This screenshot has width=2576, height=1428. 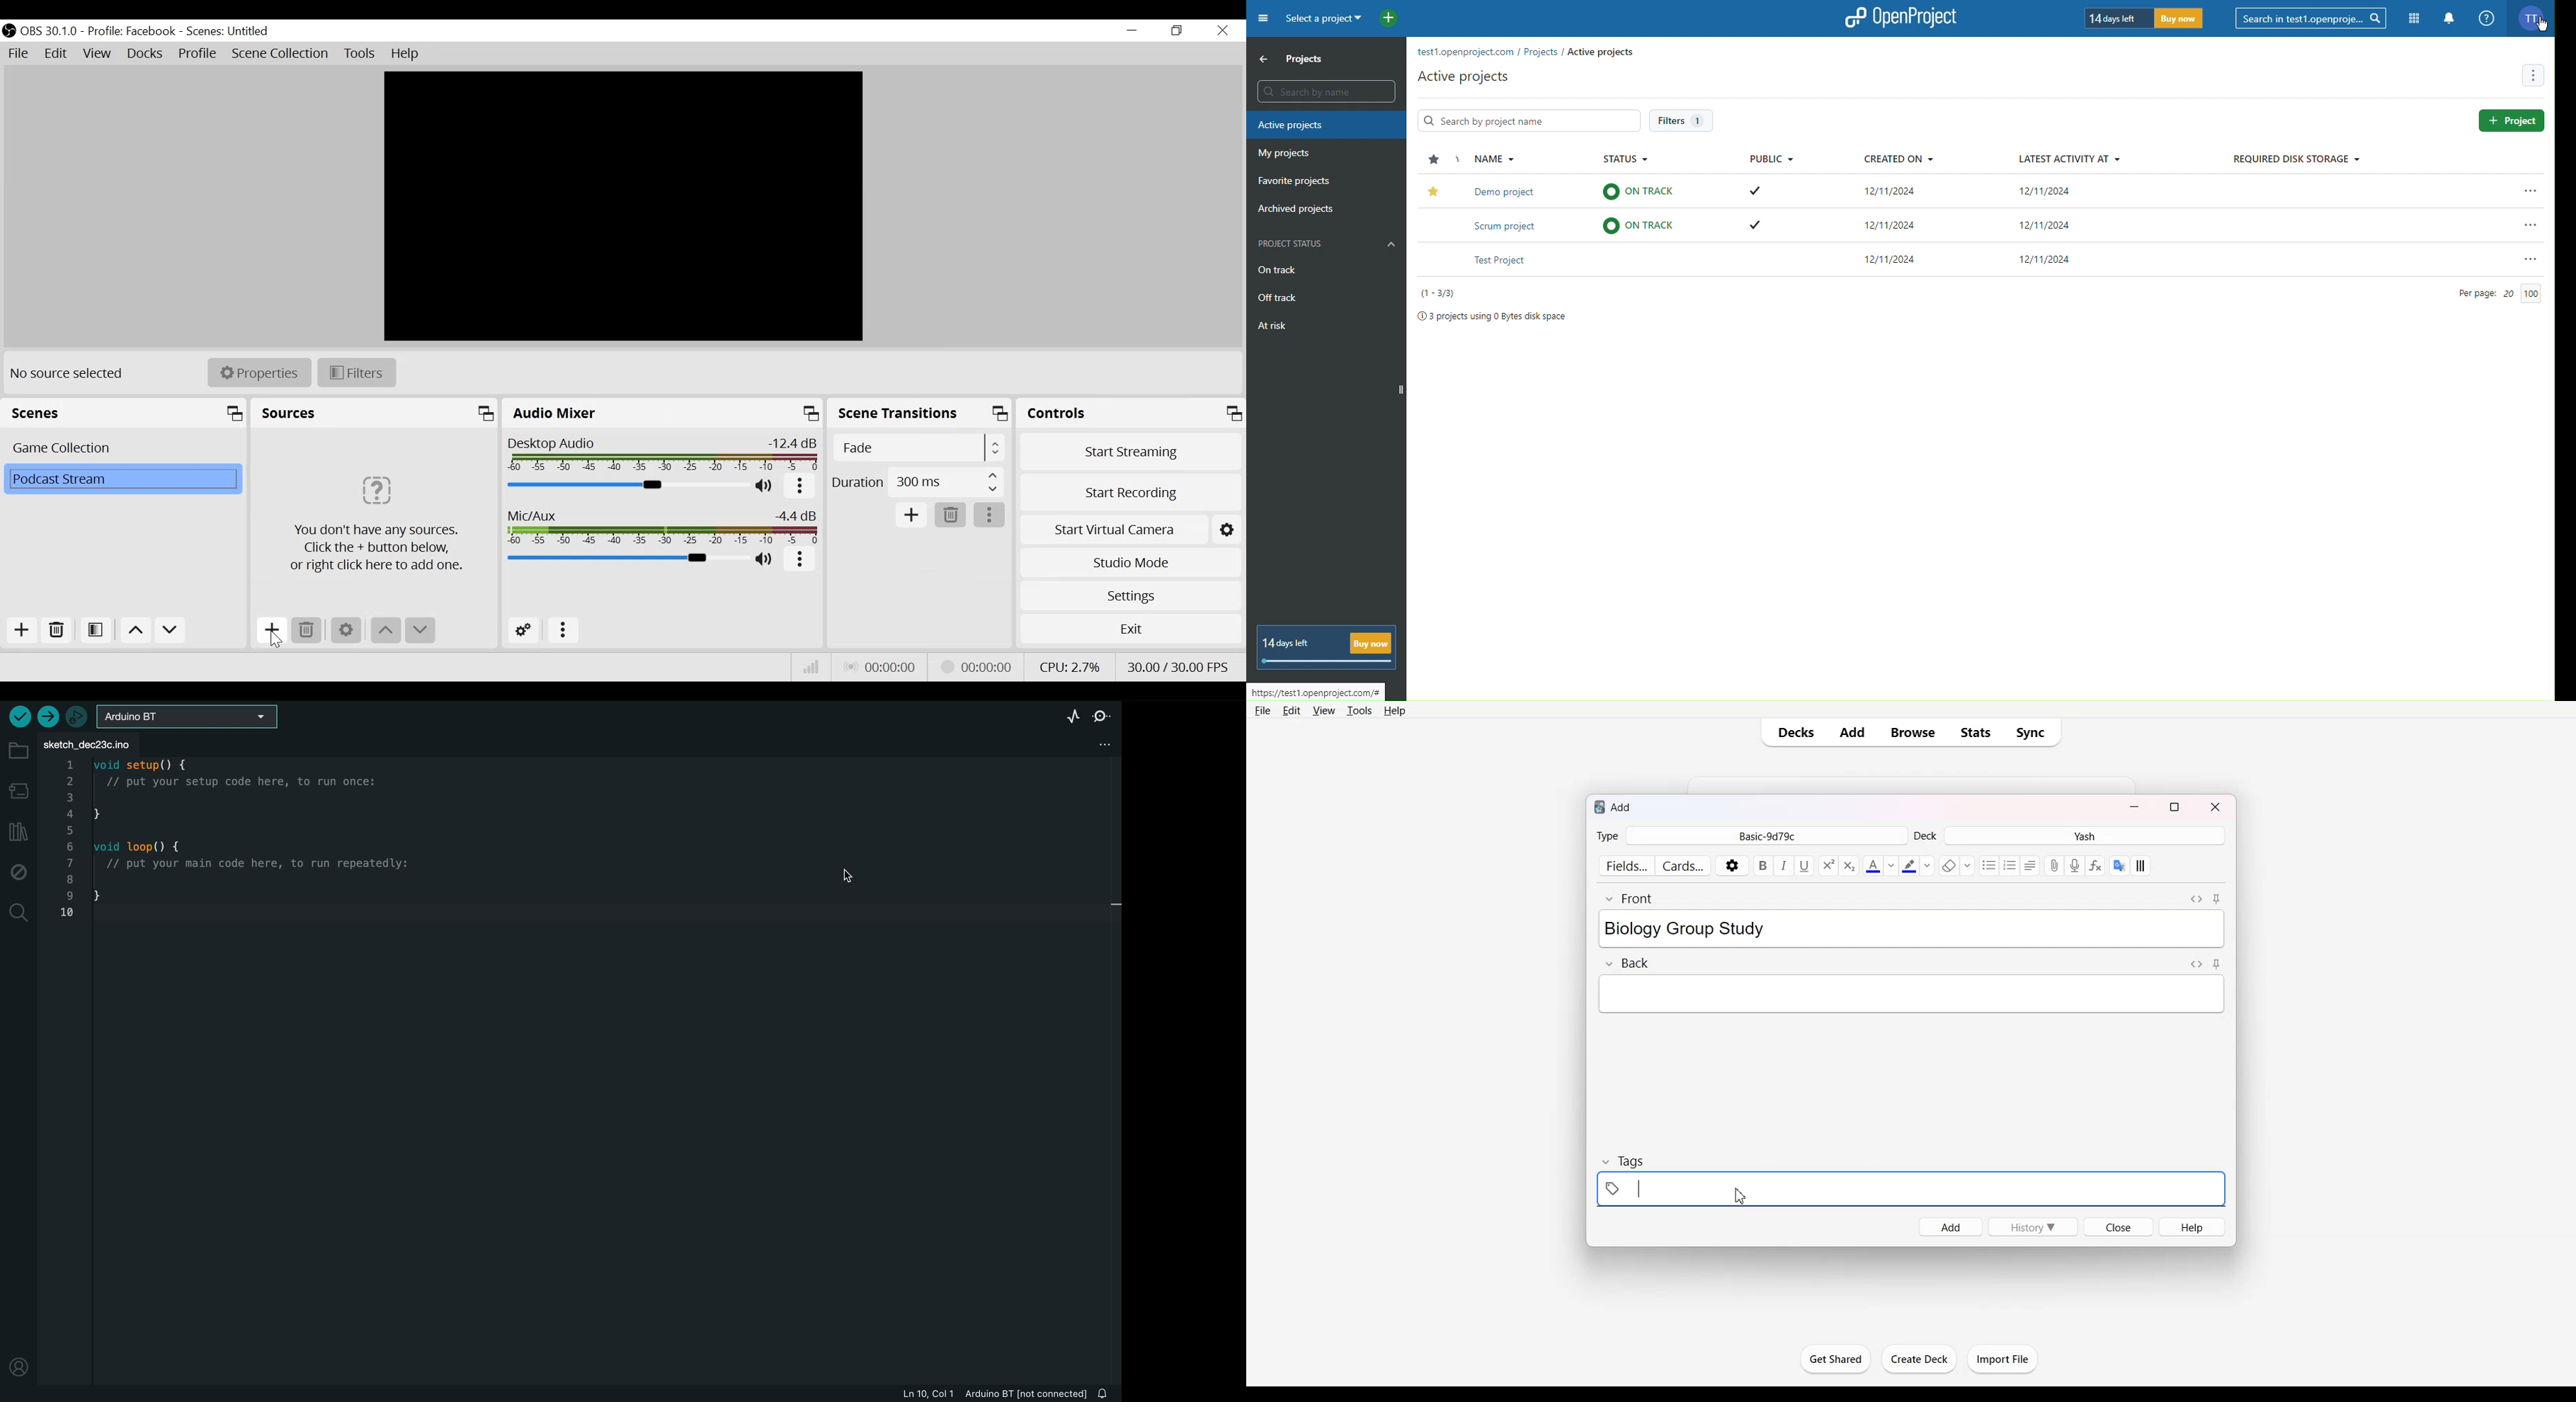 I want to click on Scene Collection, so click(x=280, y=54).